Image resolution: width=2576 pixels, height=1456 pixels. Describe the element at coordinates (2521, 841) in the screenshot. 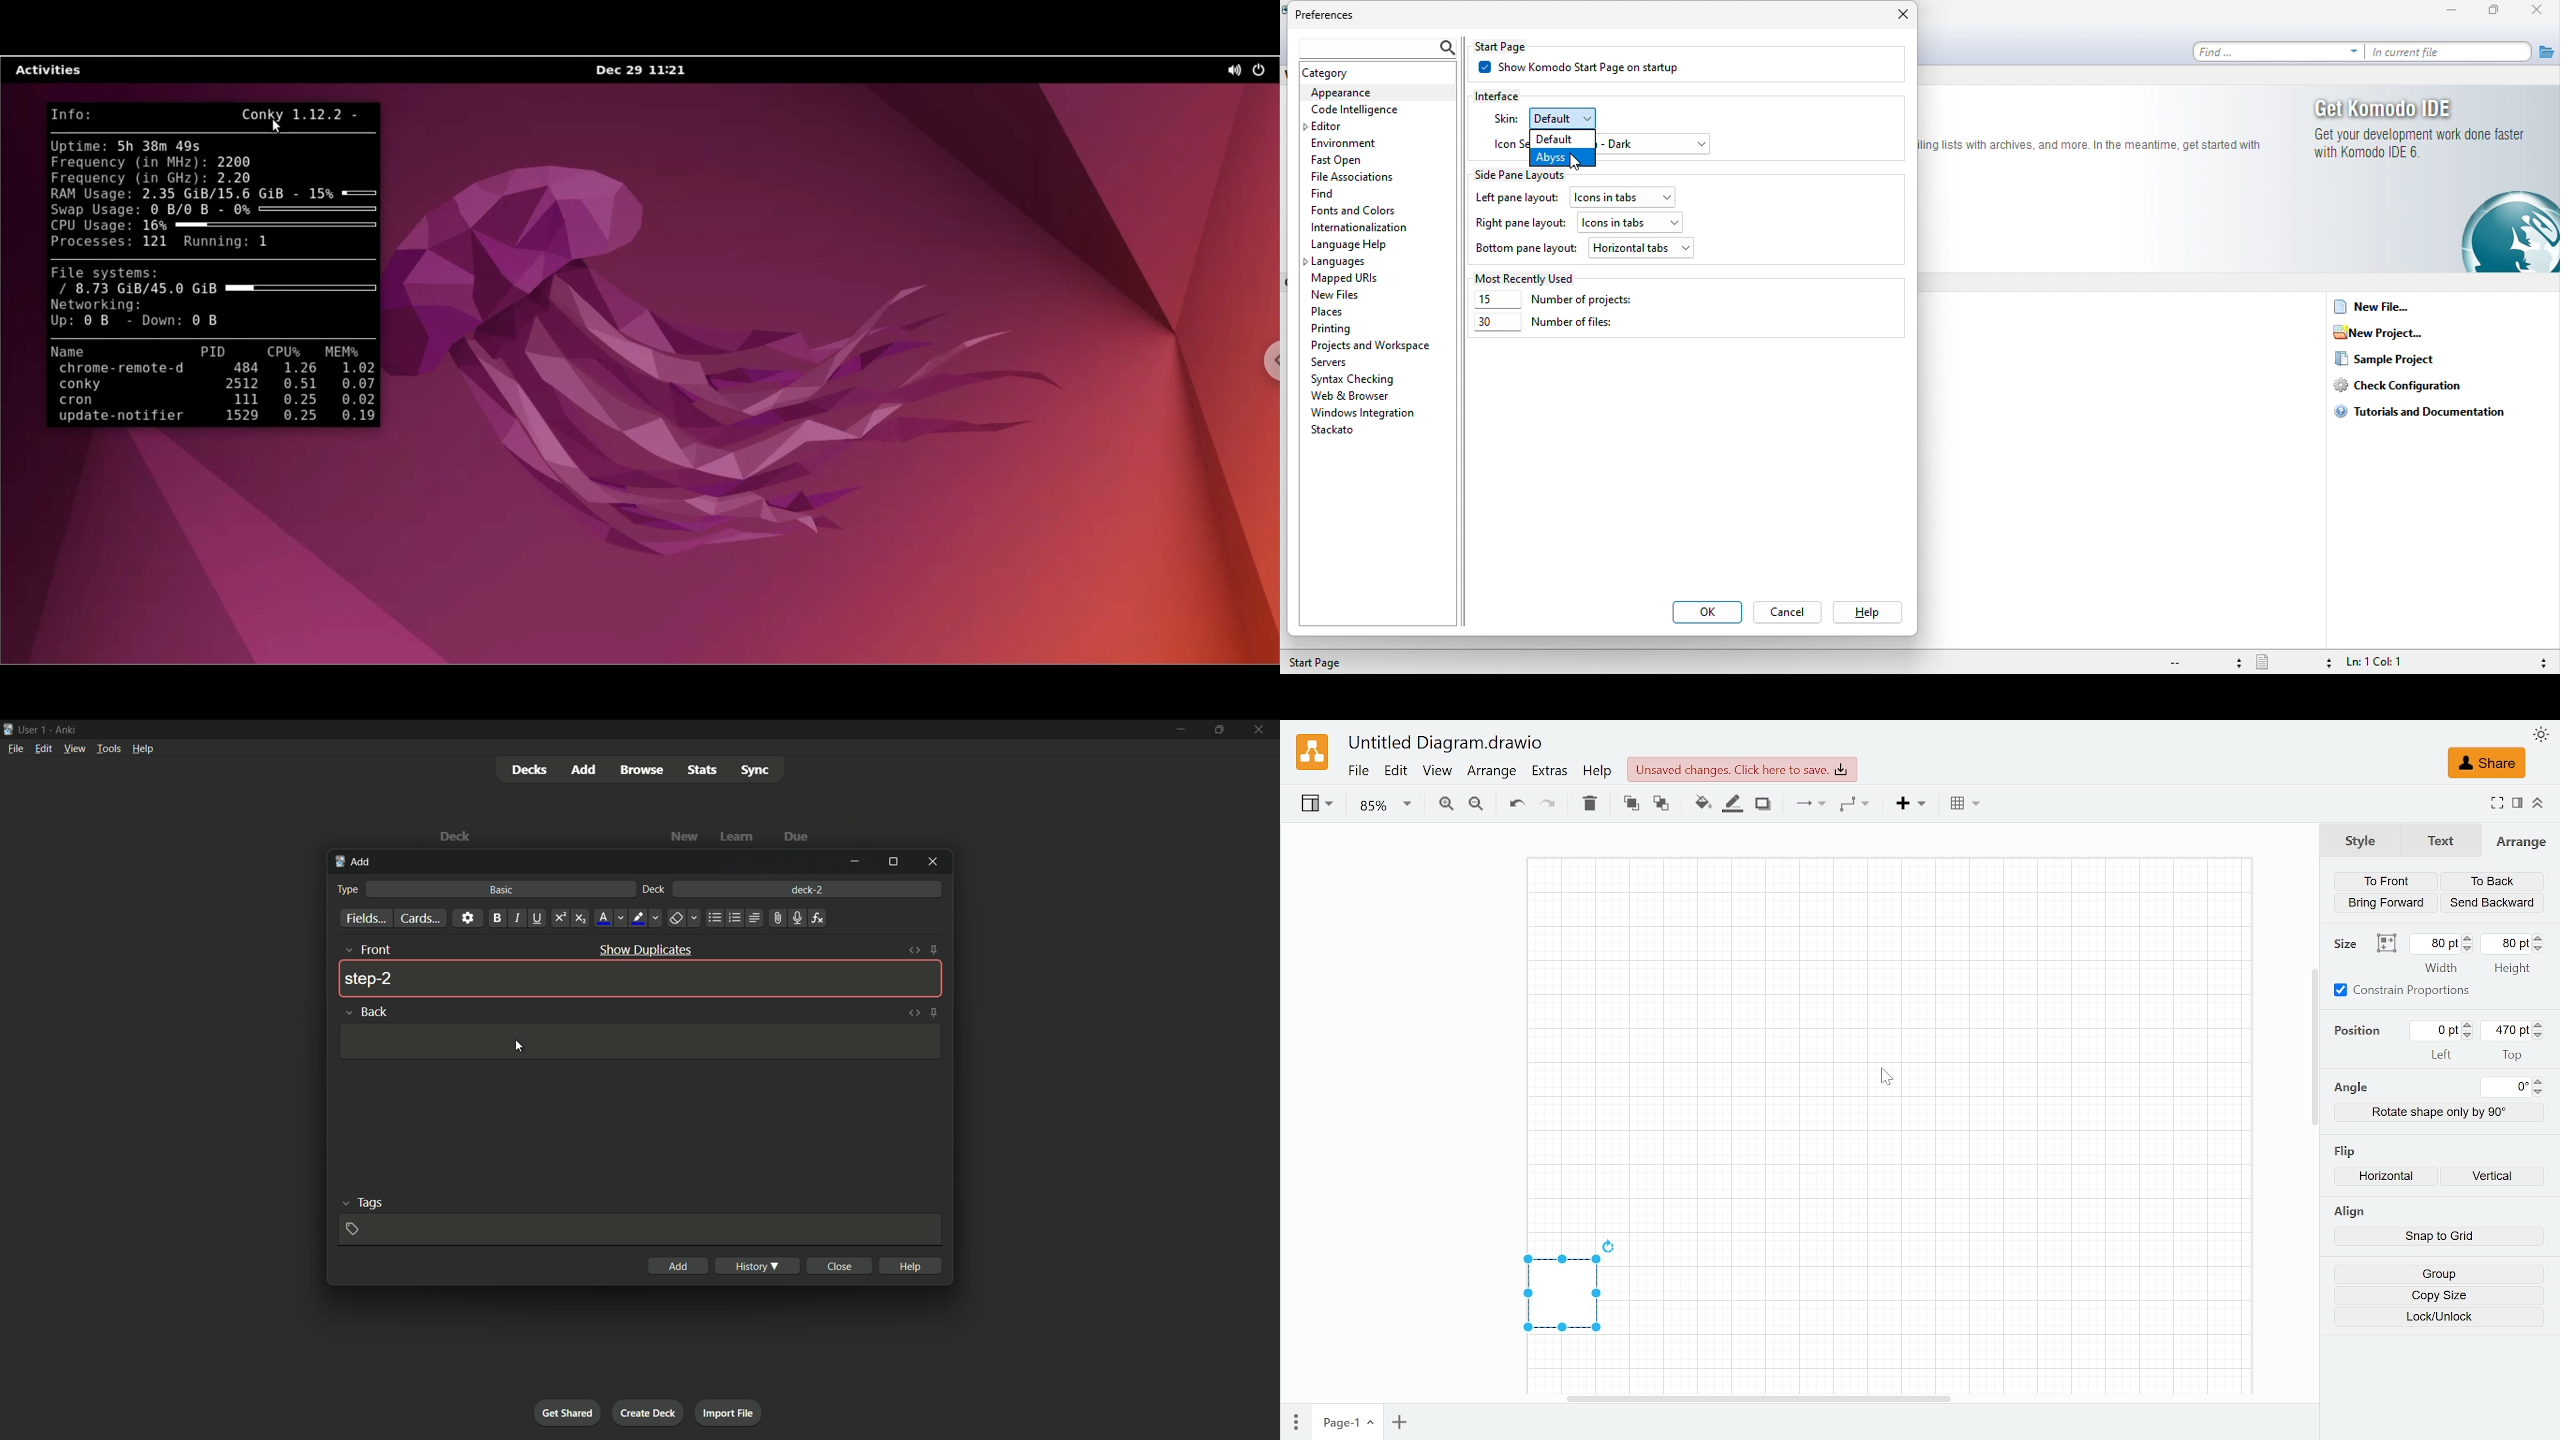

I see `Arrange` at that location.